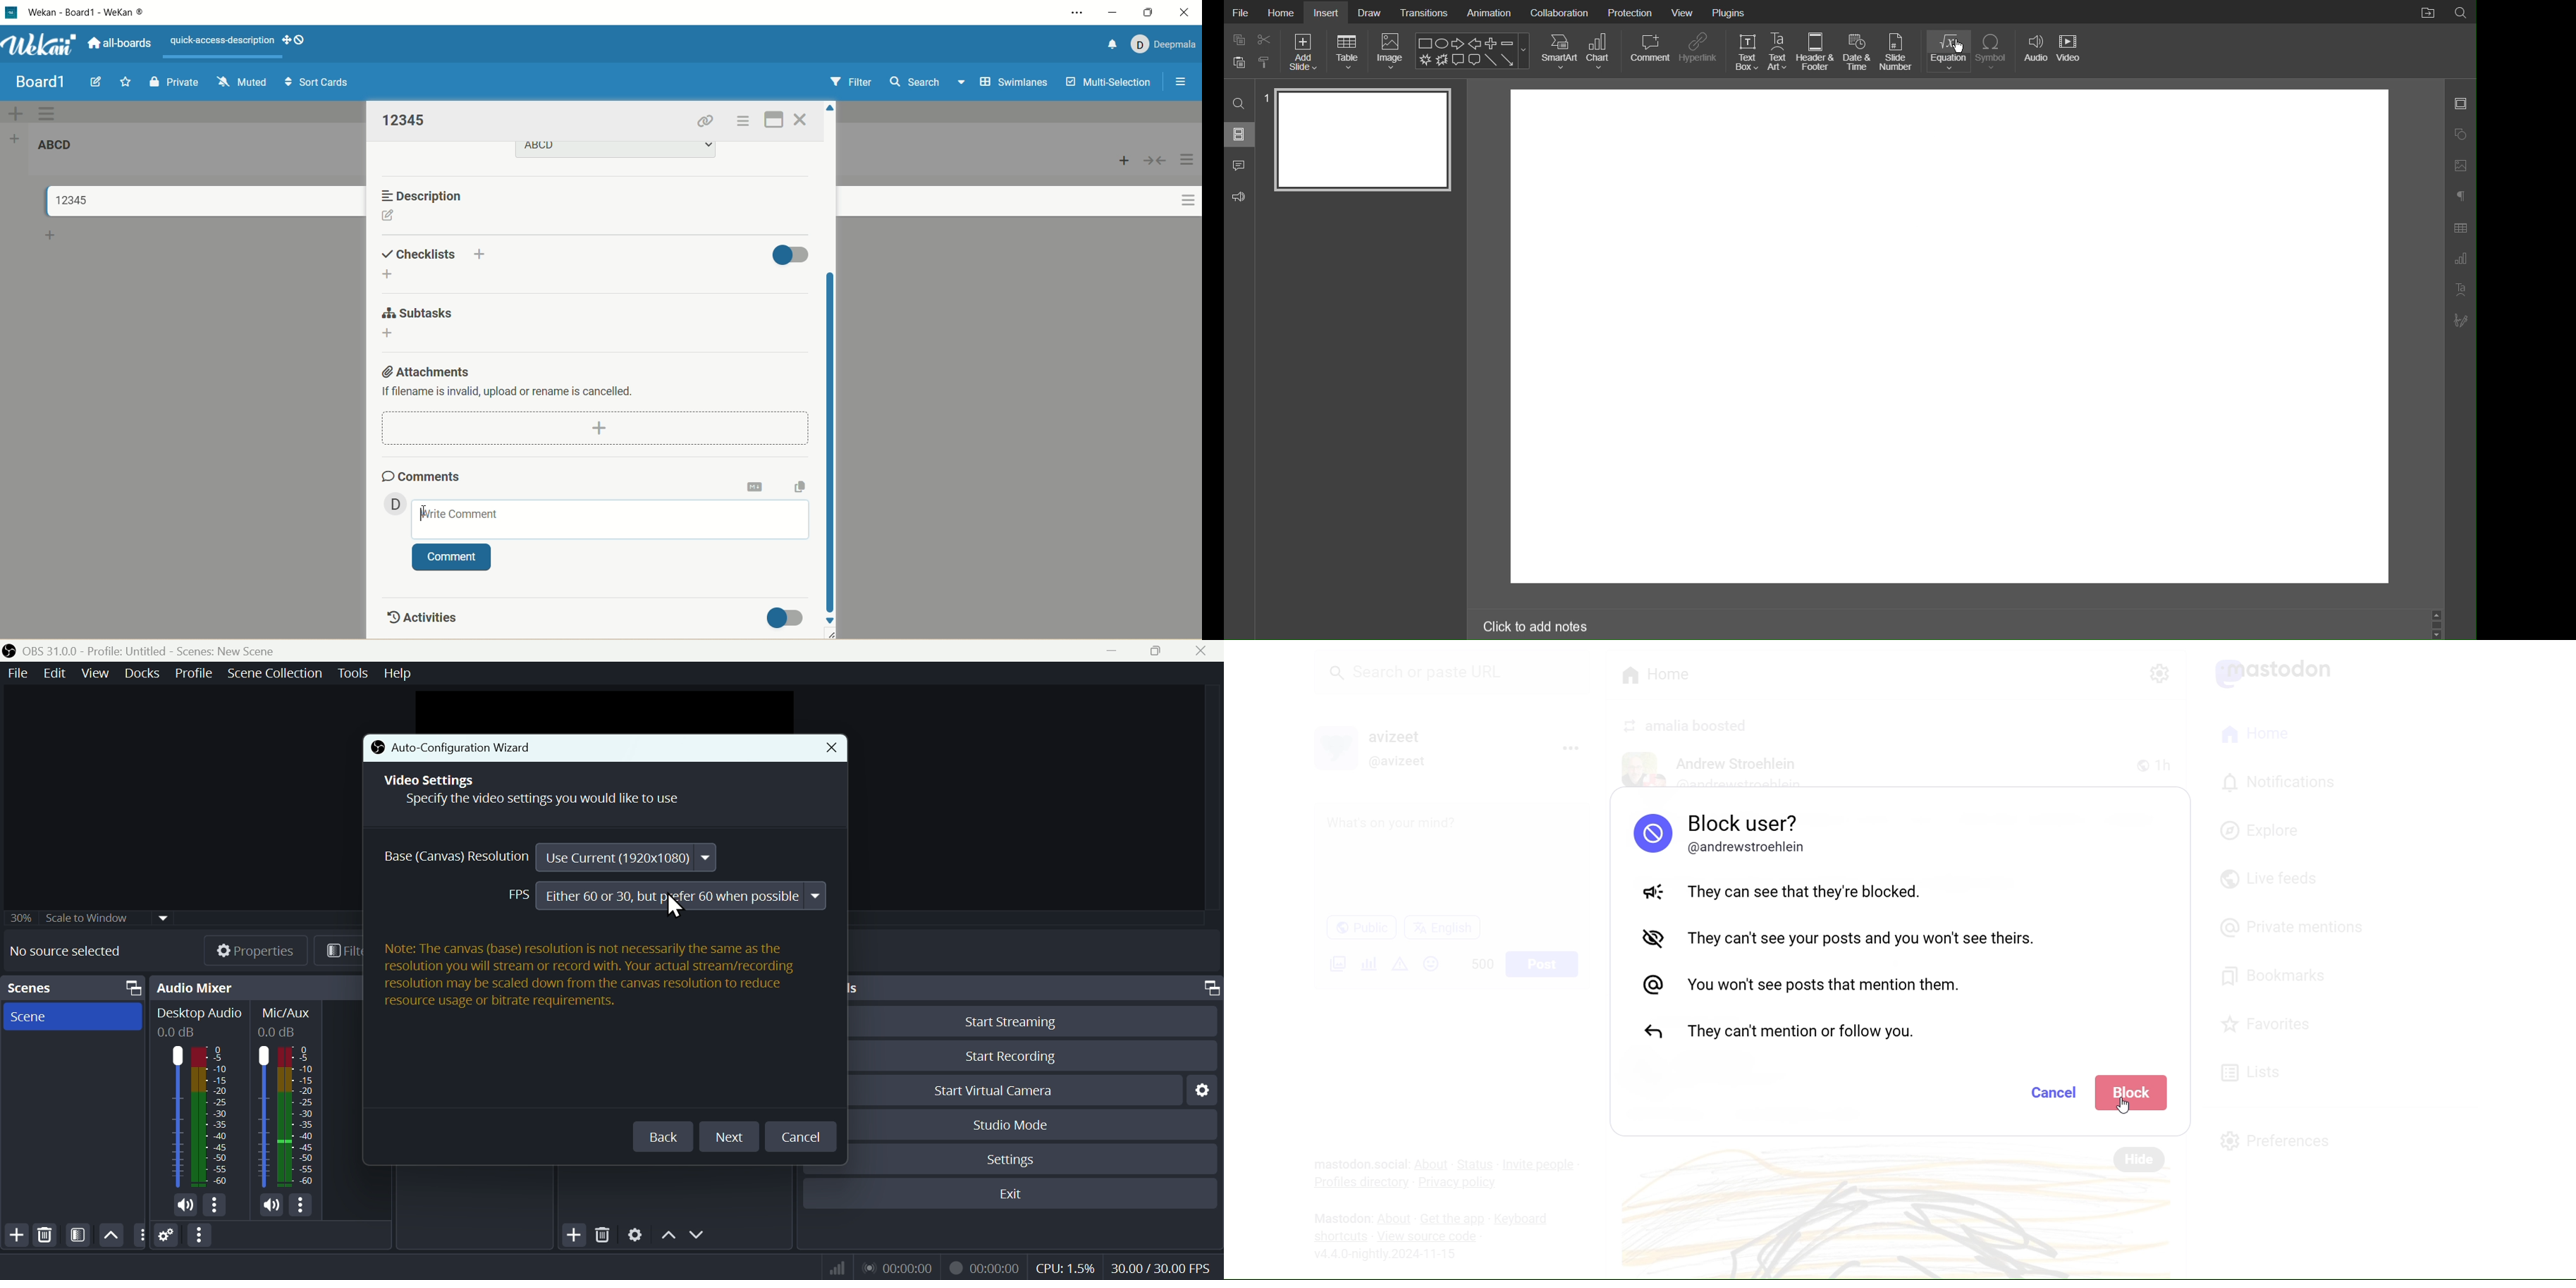 Image resolution: width=2576 pixels, height=1288 pixels. I want to click on Table, so click(1348, 52).